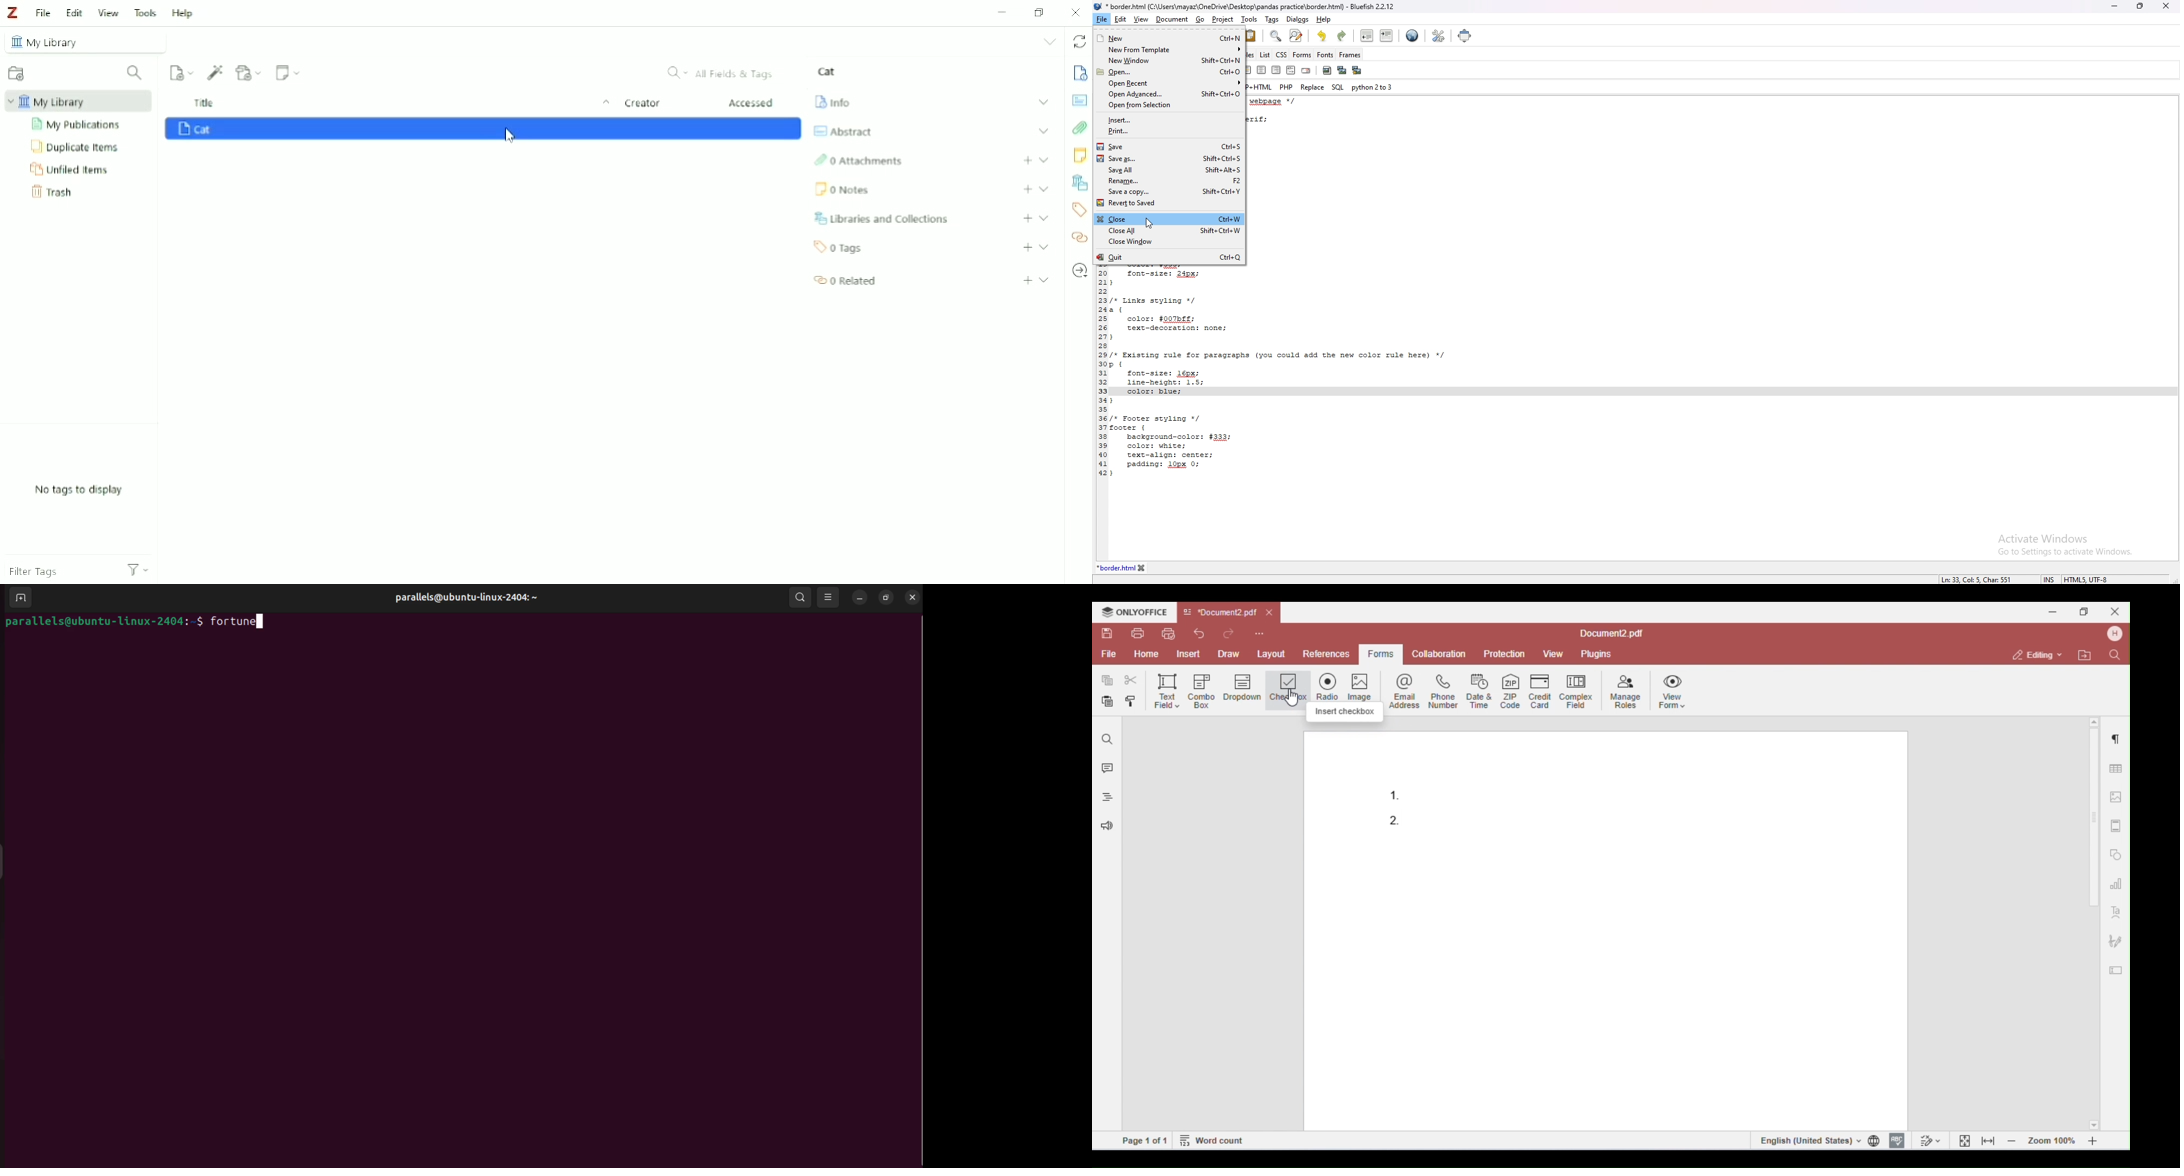  What do you see at coordinates (1079, 270) in the screenshot?
I see `Locate` at bounding box center [1079, 270].